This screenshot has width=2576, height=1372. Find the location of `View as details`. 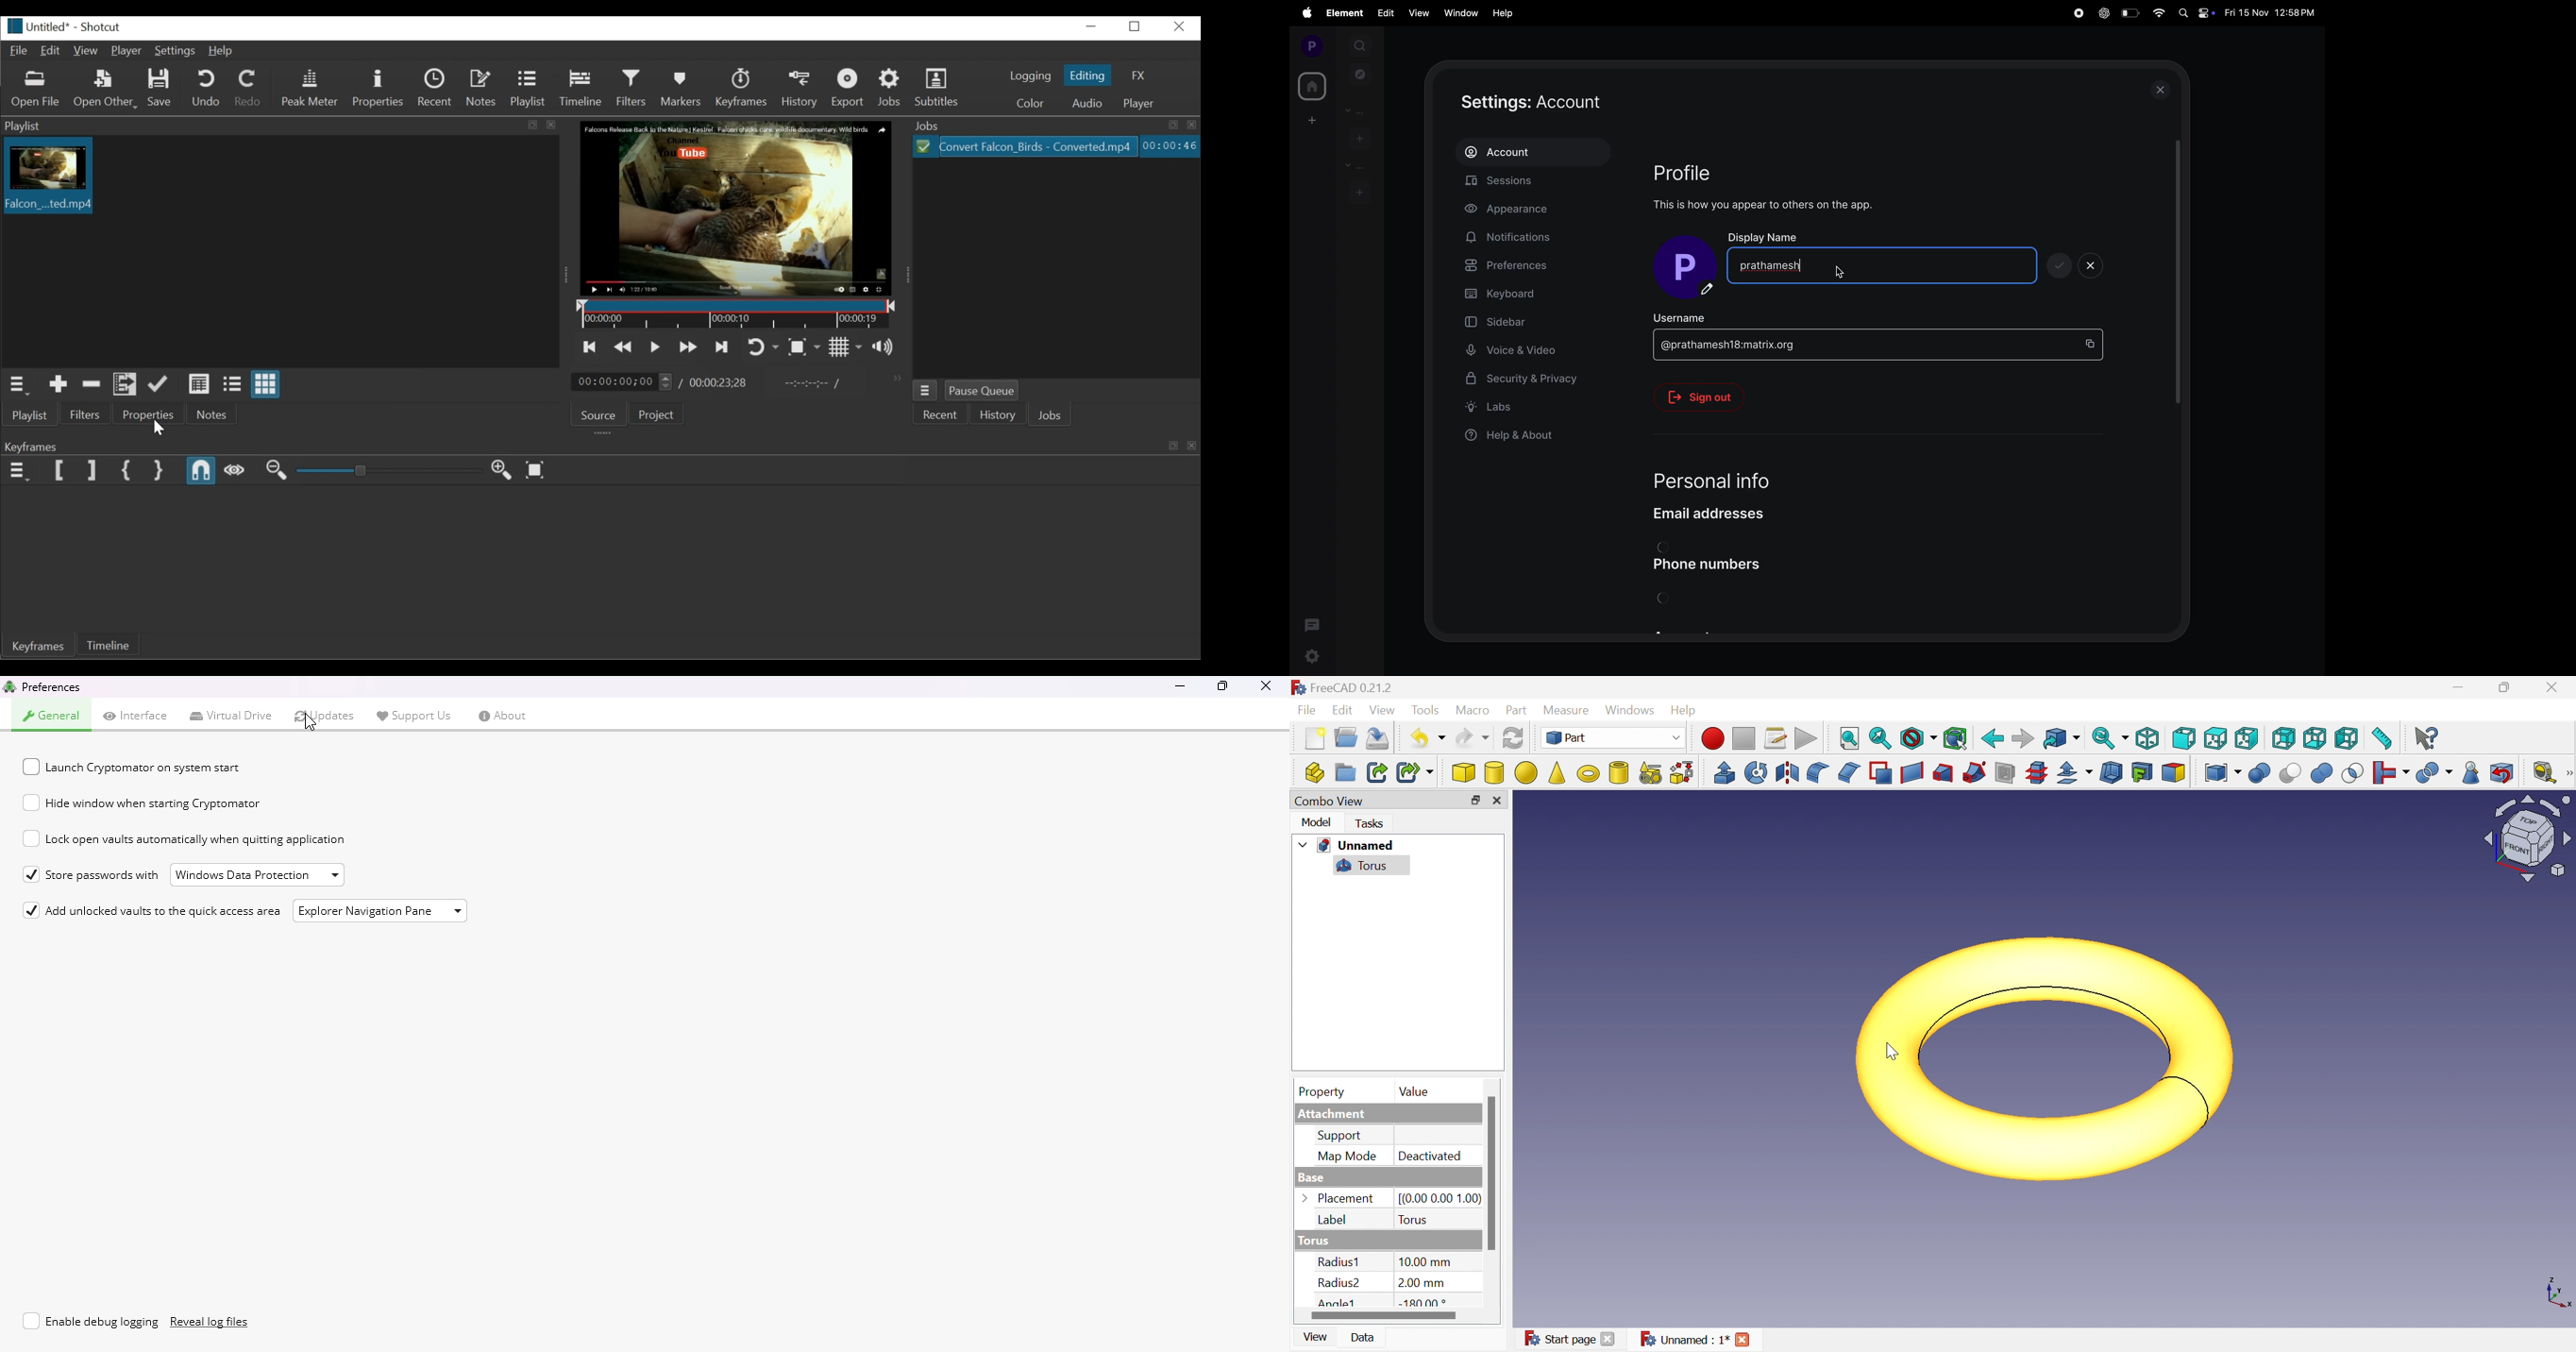

View as details is located at coordinates (198, 385).